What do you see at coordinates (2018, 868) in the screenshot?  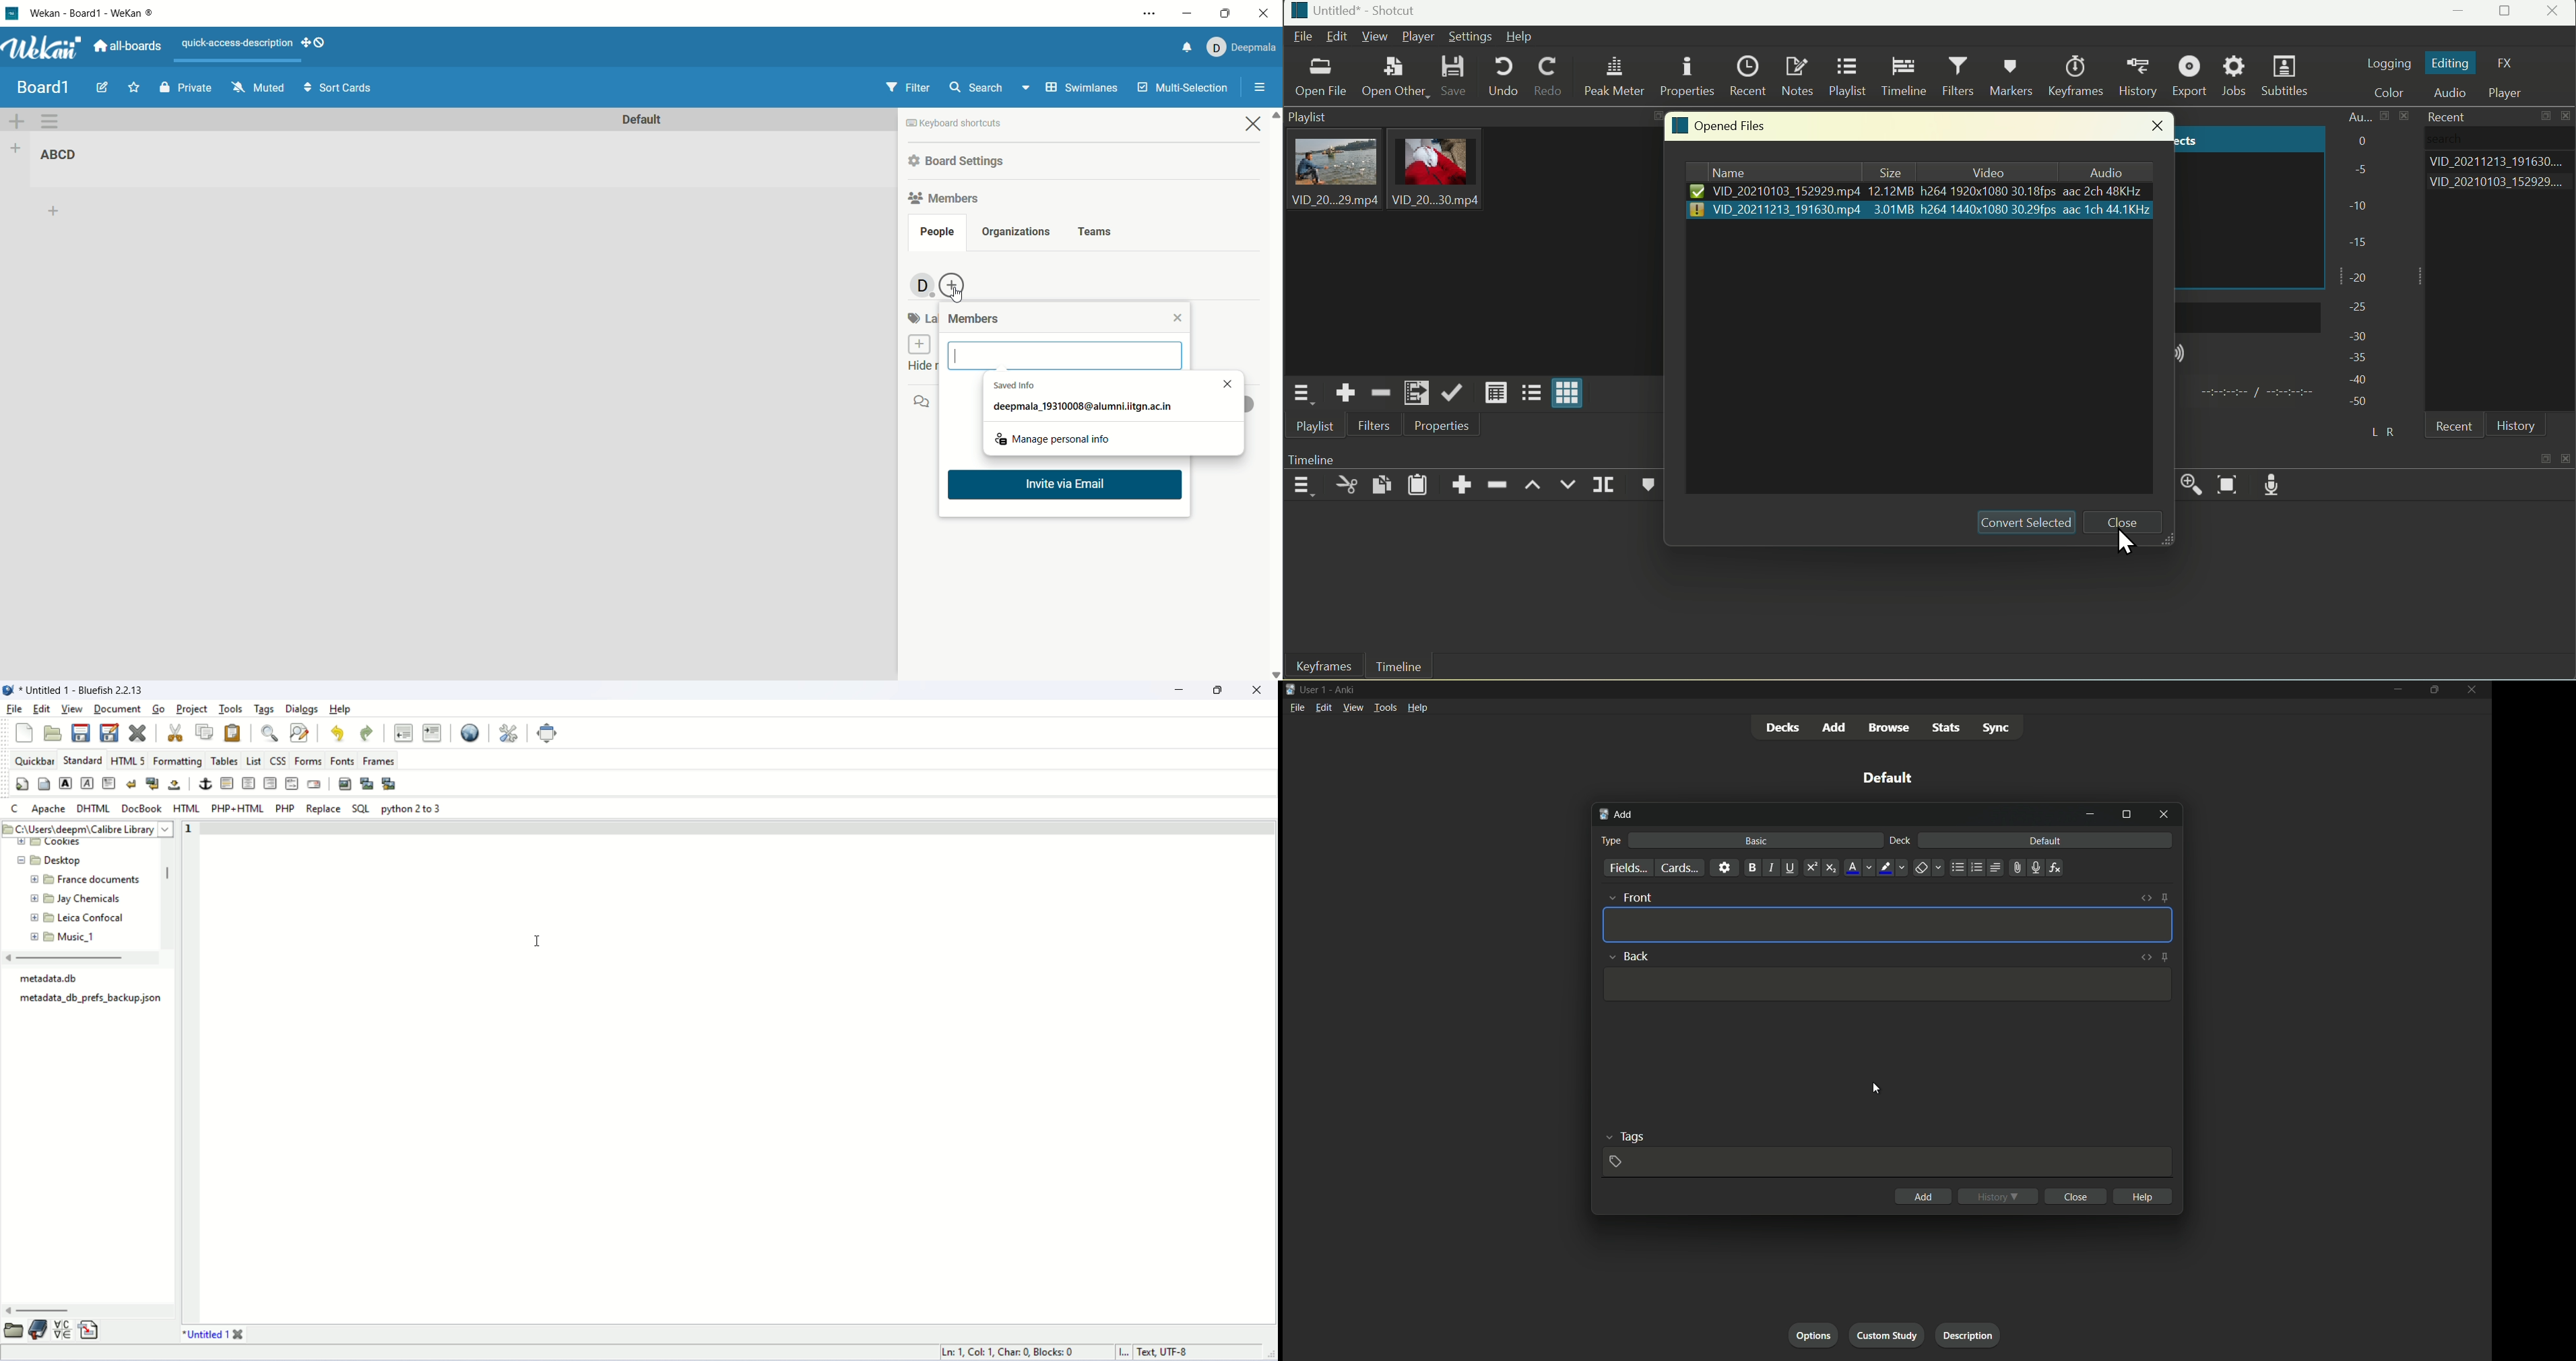 I see `attach file` at bounding box center [2018, 868].